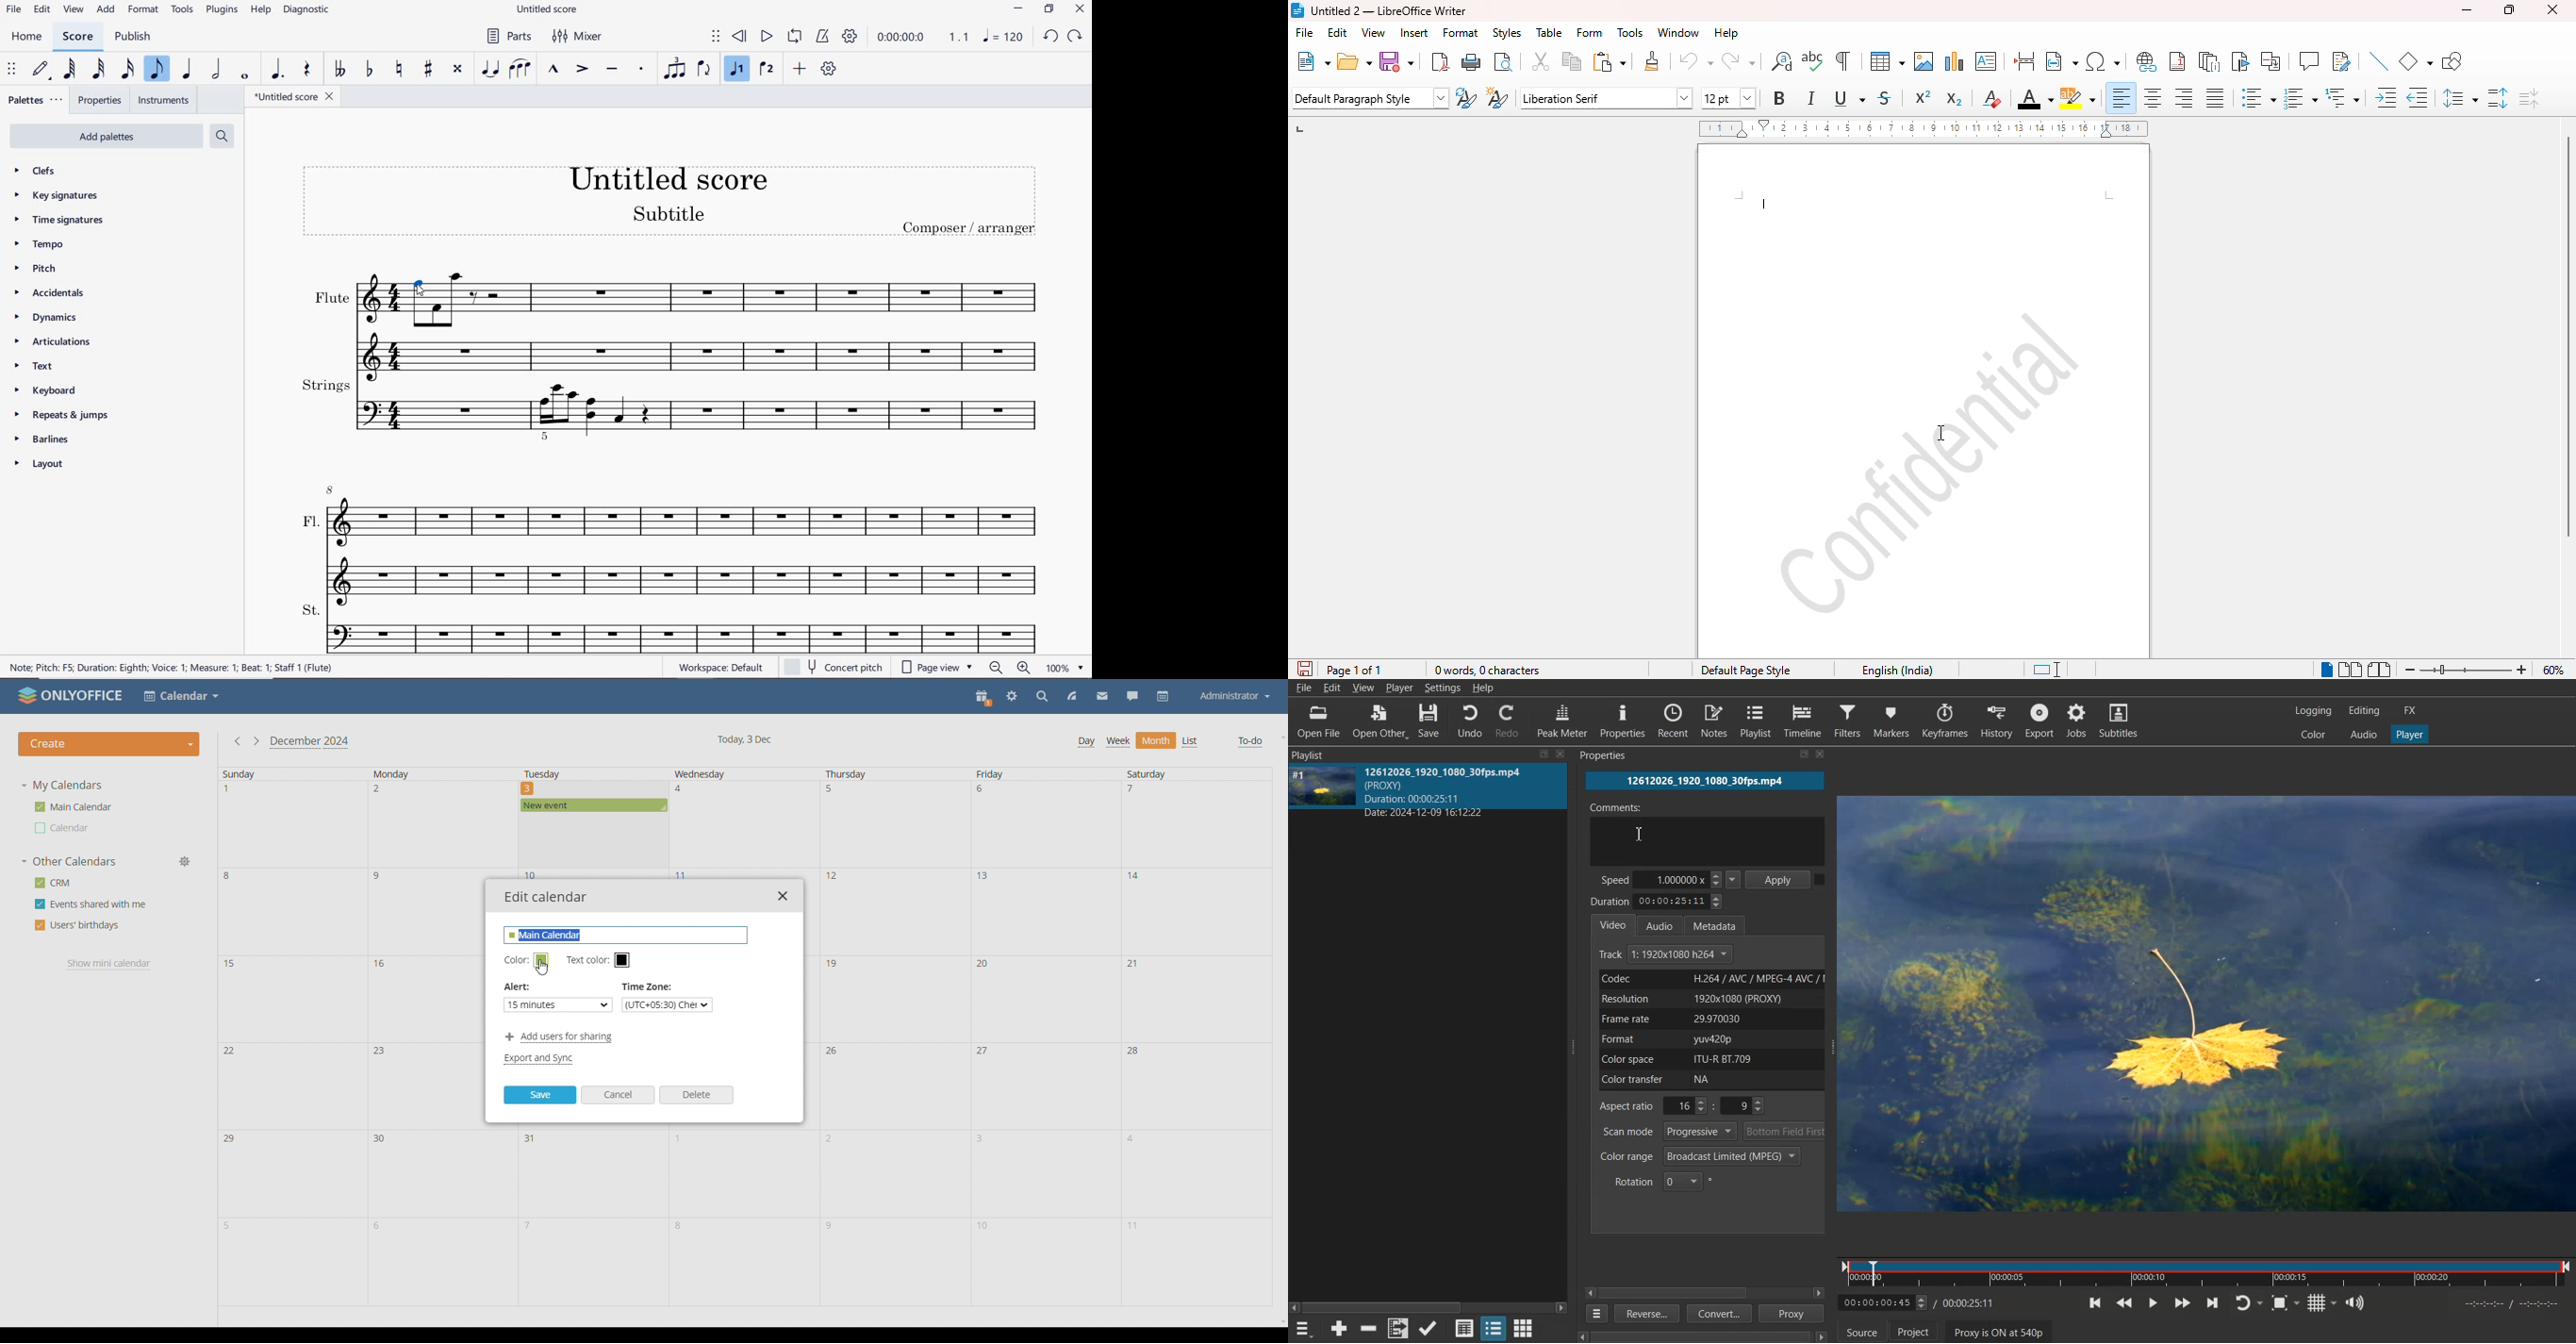  What do you see at coordinates (1397, 1329) in the screenshot?
I see `Add file to playlist` at bounding box center [1397, 1329].